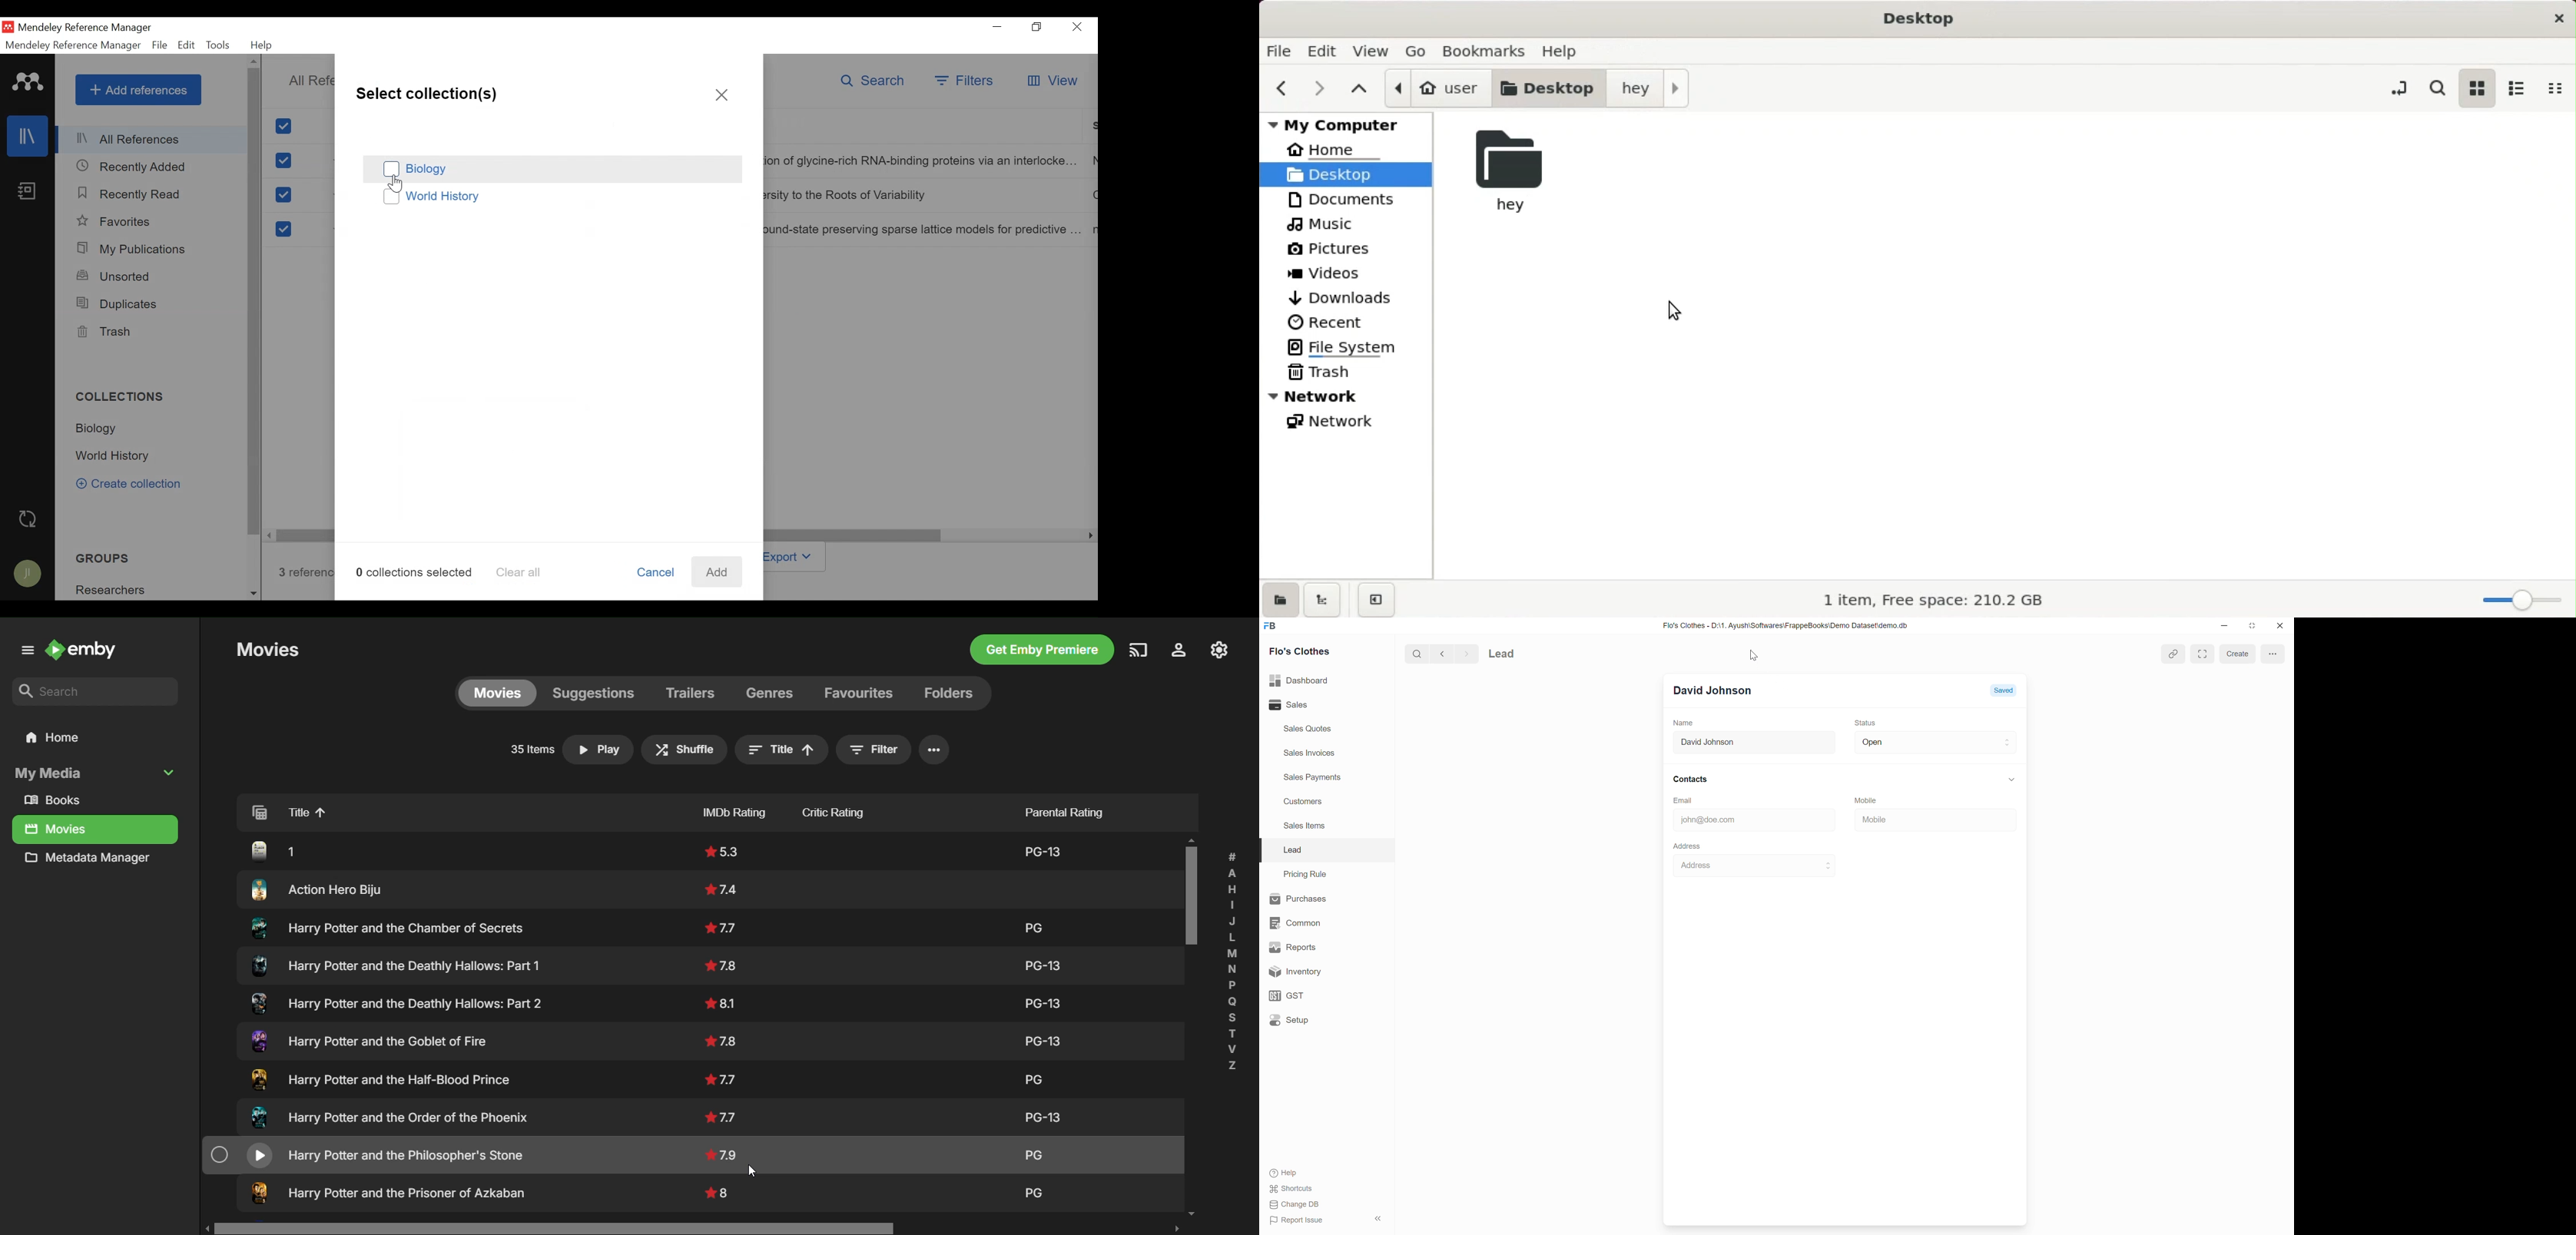 The height and width of the screenshot is (1260, 2576). I want to click on Unsorted, so click(116, 276).